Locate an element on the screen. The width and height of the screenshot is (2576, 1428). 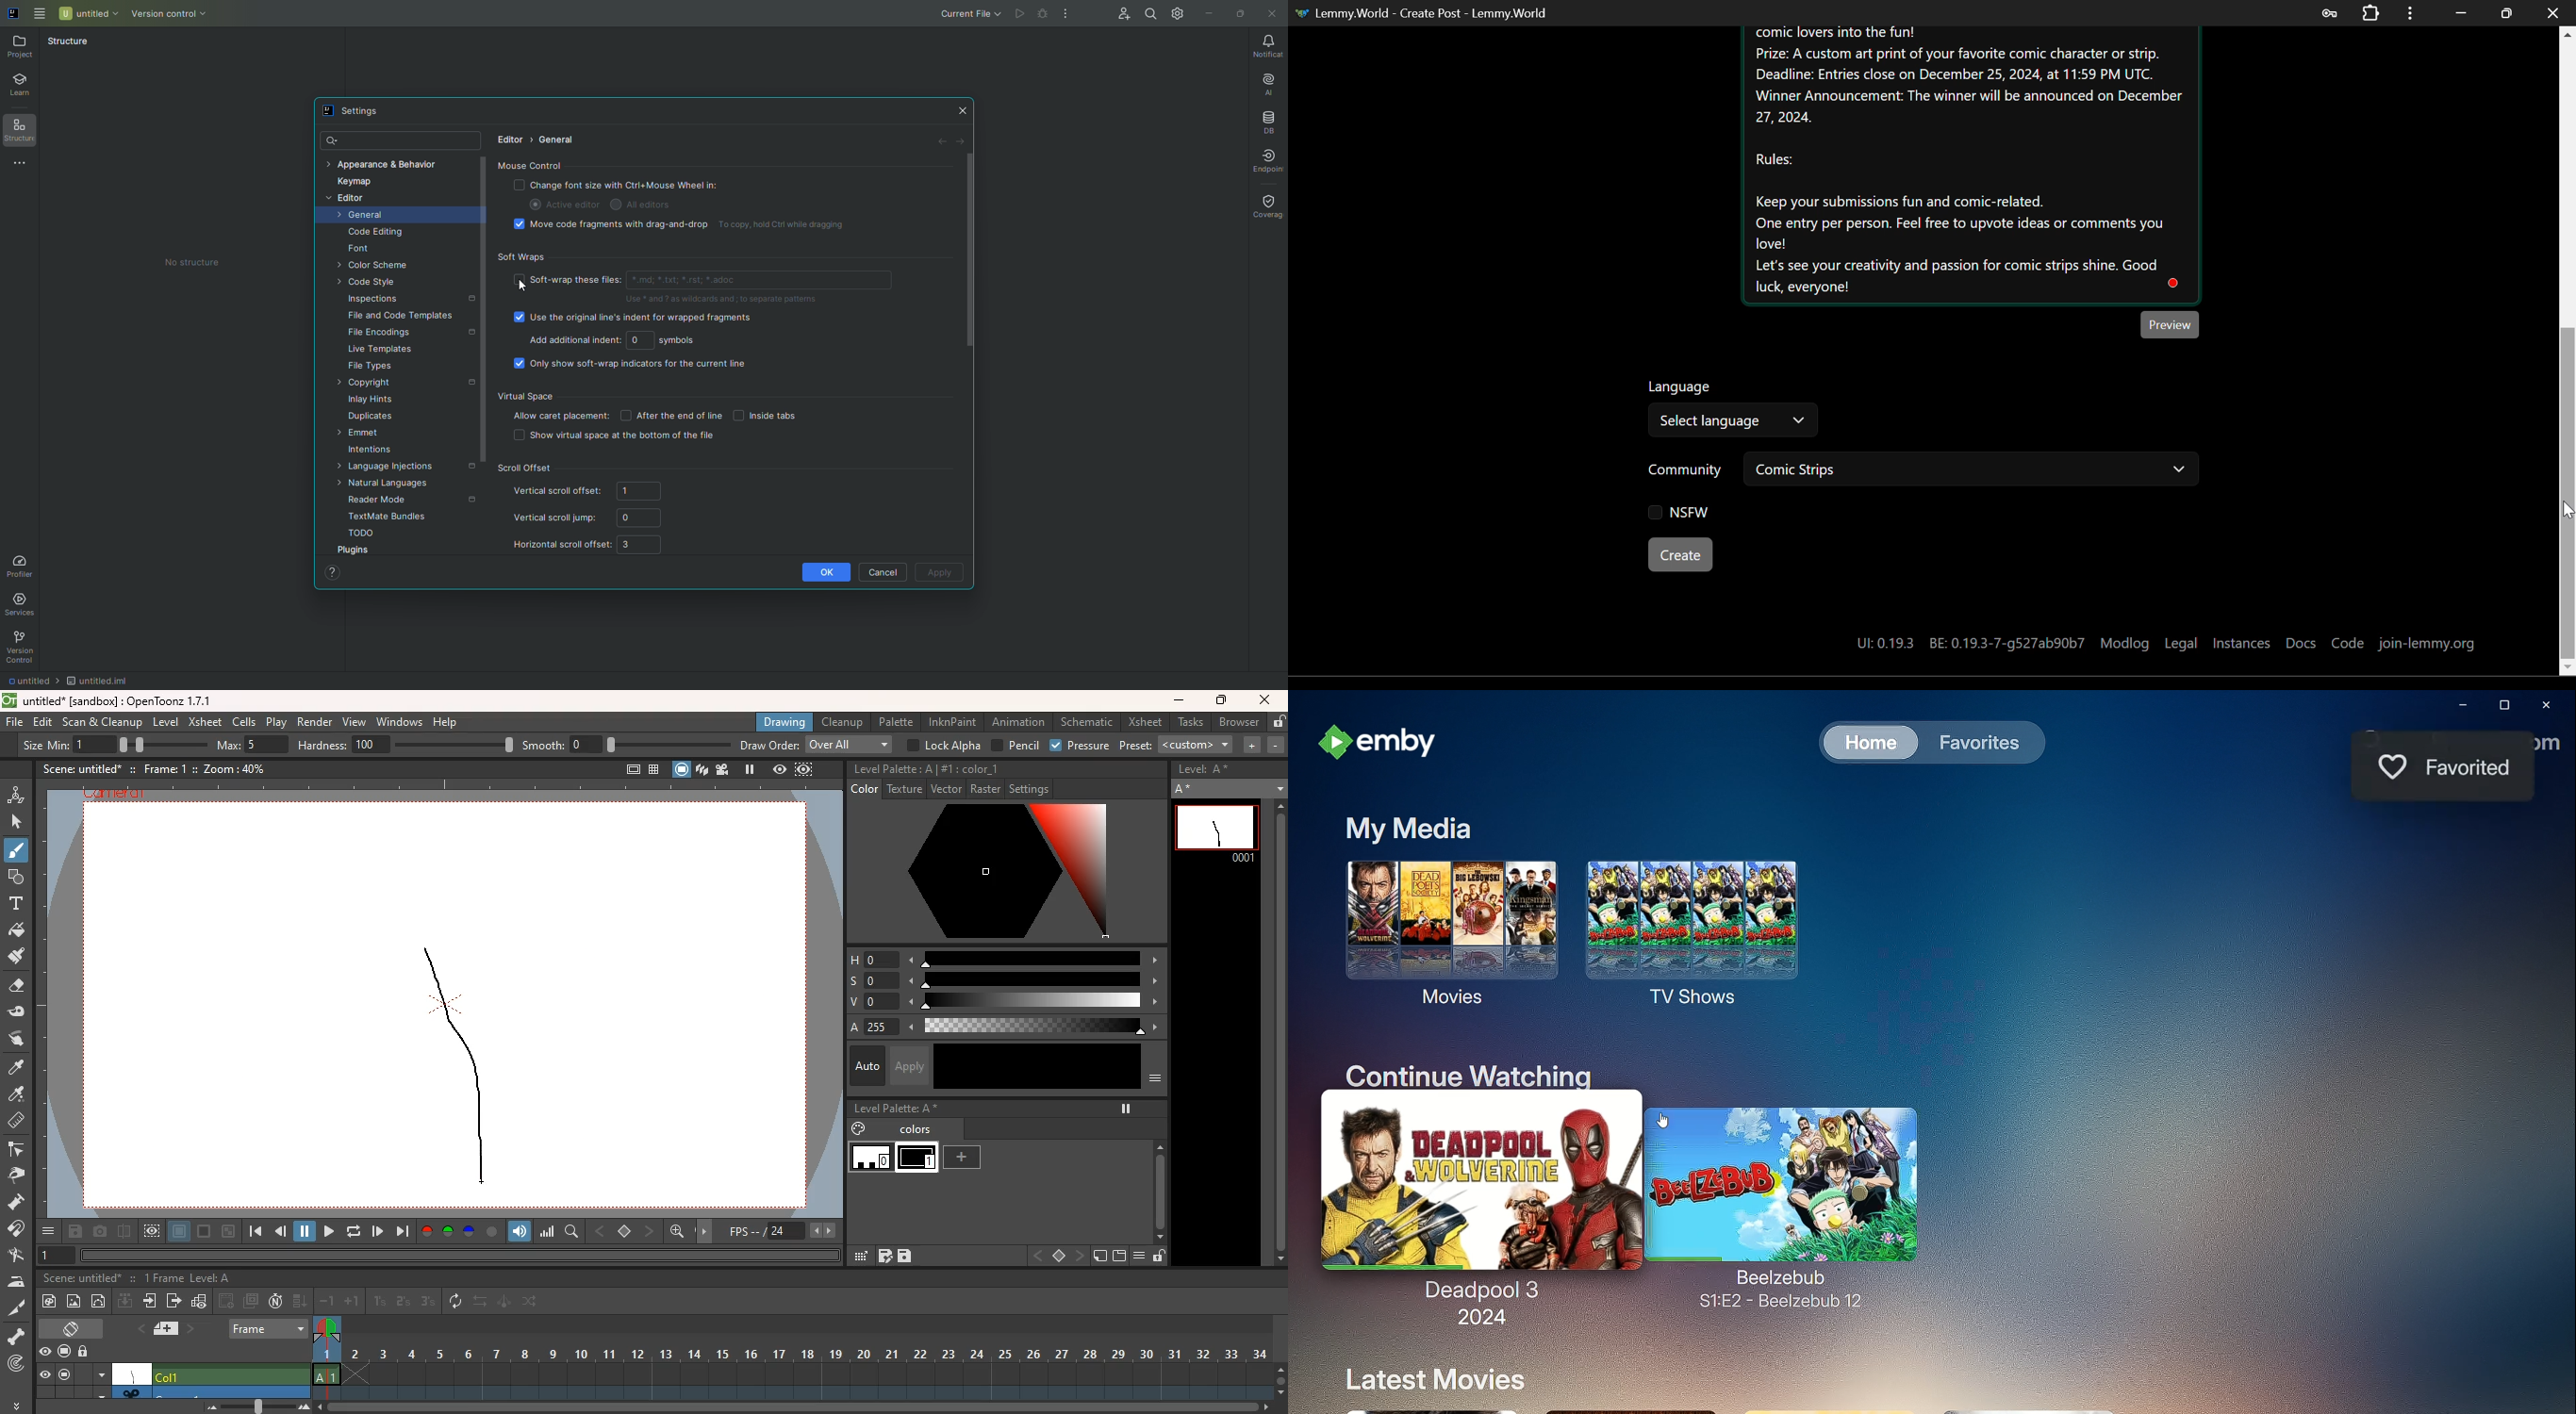
Version Control is located at coordinates (24, 647).